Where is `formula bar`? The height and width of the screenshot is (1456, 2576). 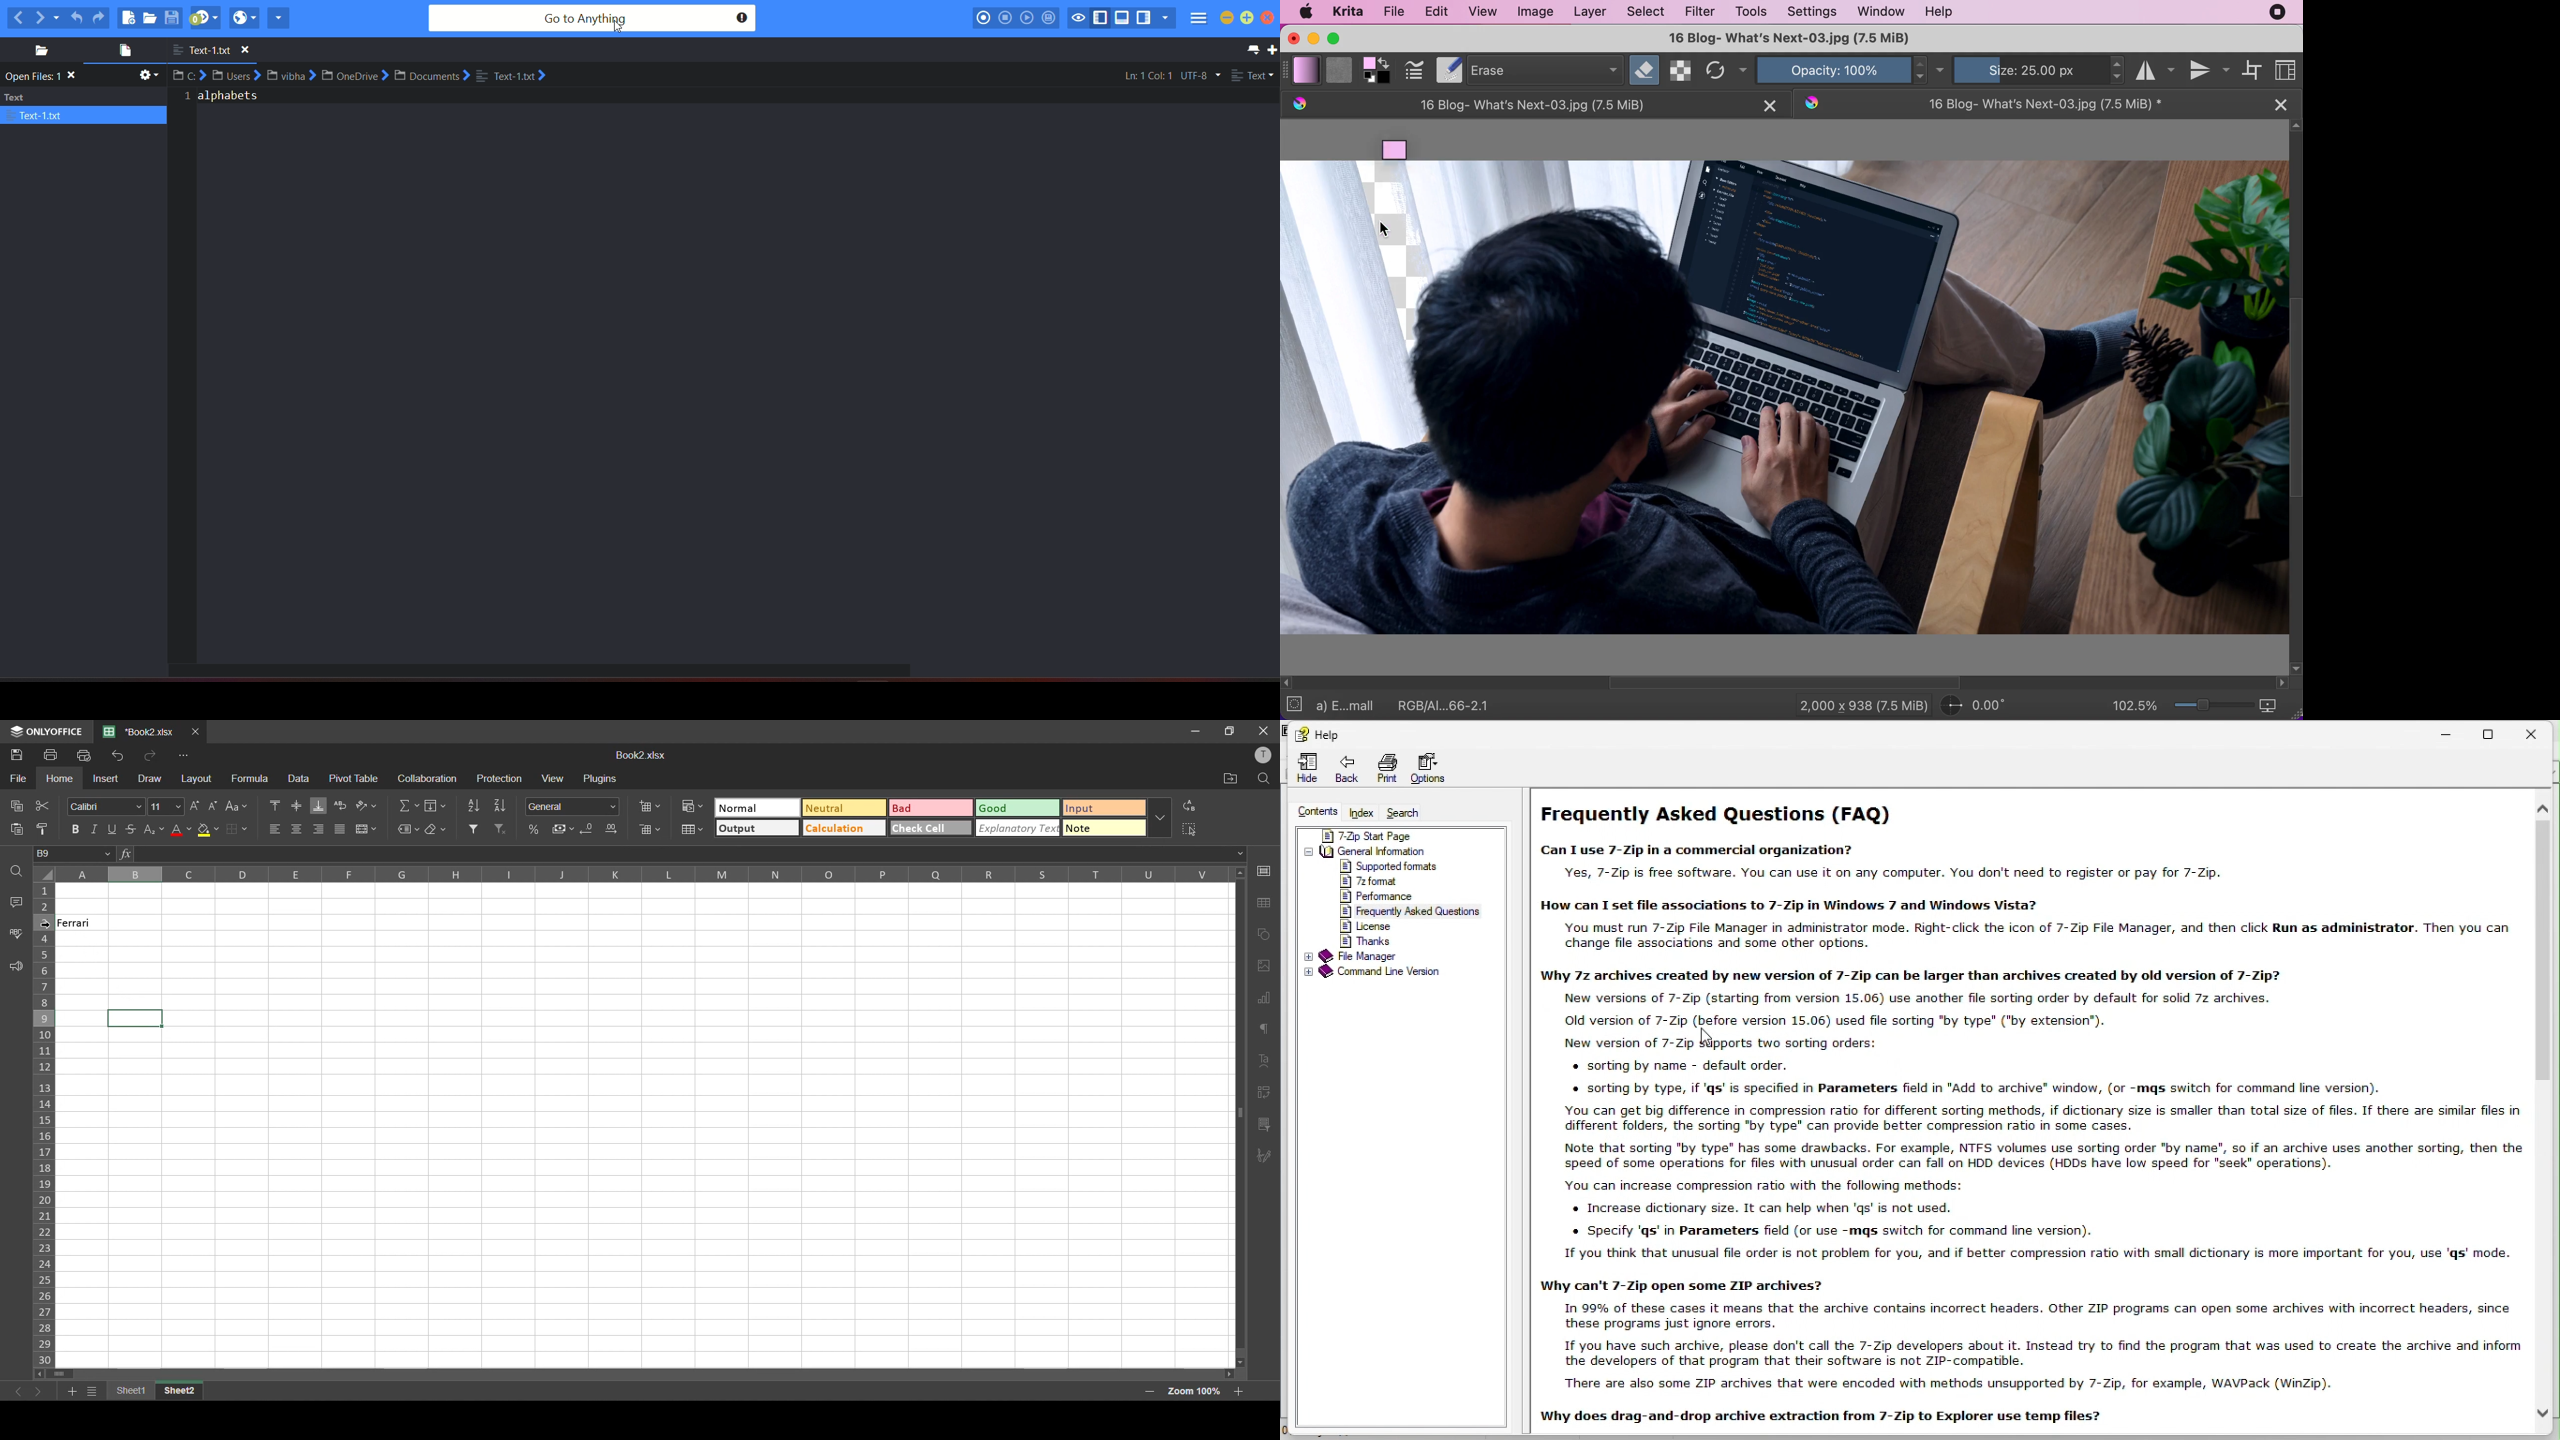 formula bar is located at coordinates (682, 854).